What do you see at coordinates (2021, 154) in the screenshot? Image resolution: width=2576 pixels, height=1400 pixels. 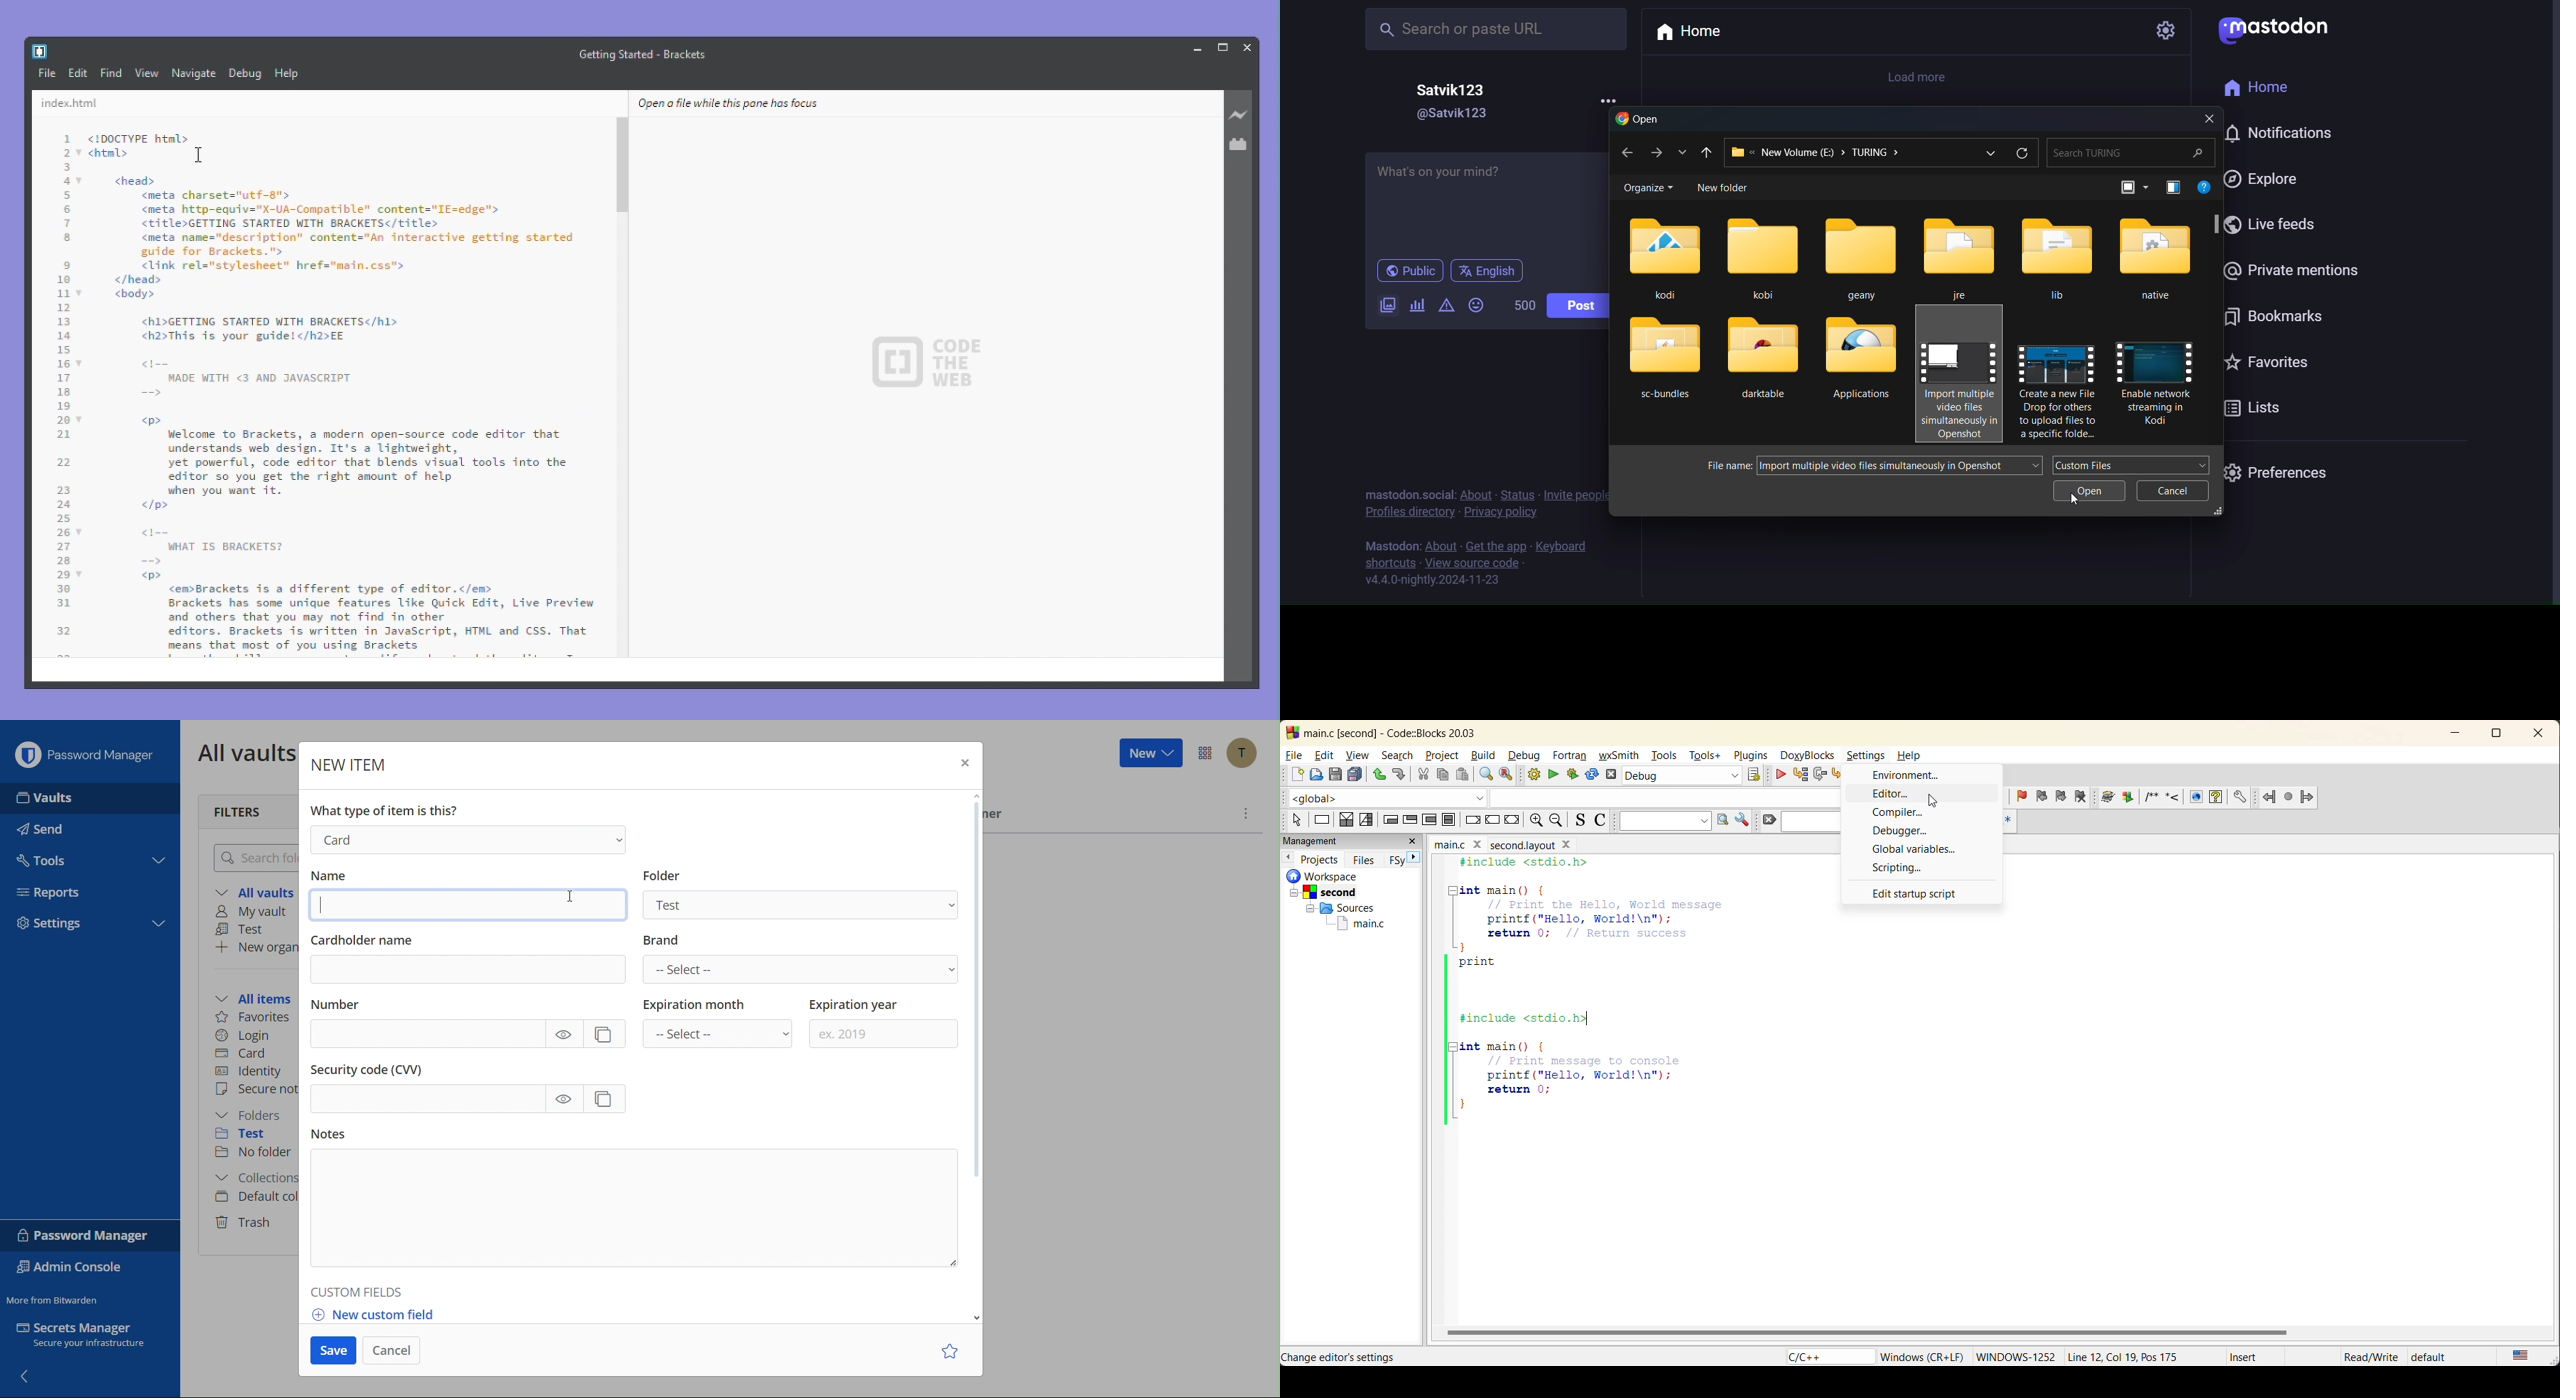 I see `refresh` at bounding box center [2021, 154].